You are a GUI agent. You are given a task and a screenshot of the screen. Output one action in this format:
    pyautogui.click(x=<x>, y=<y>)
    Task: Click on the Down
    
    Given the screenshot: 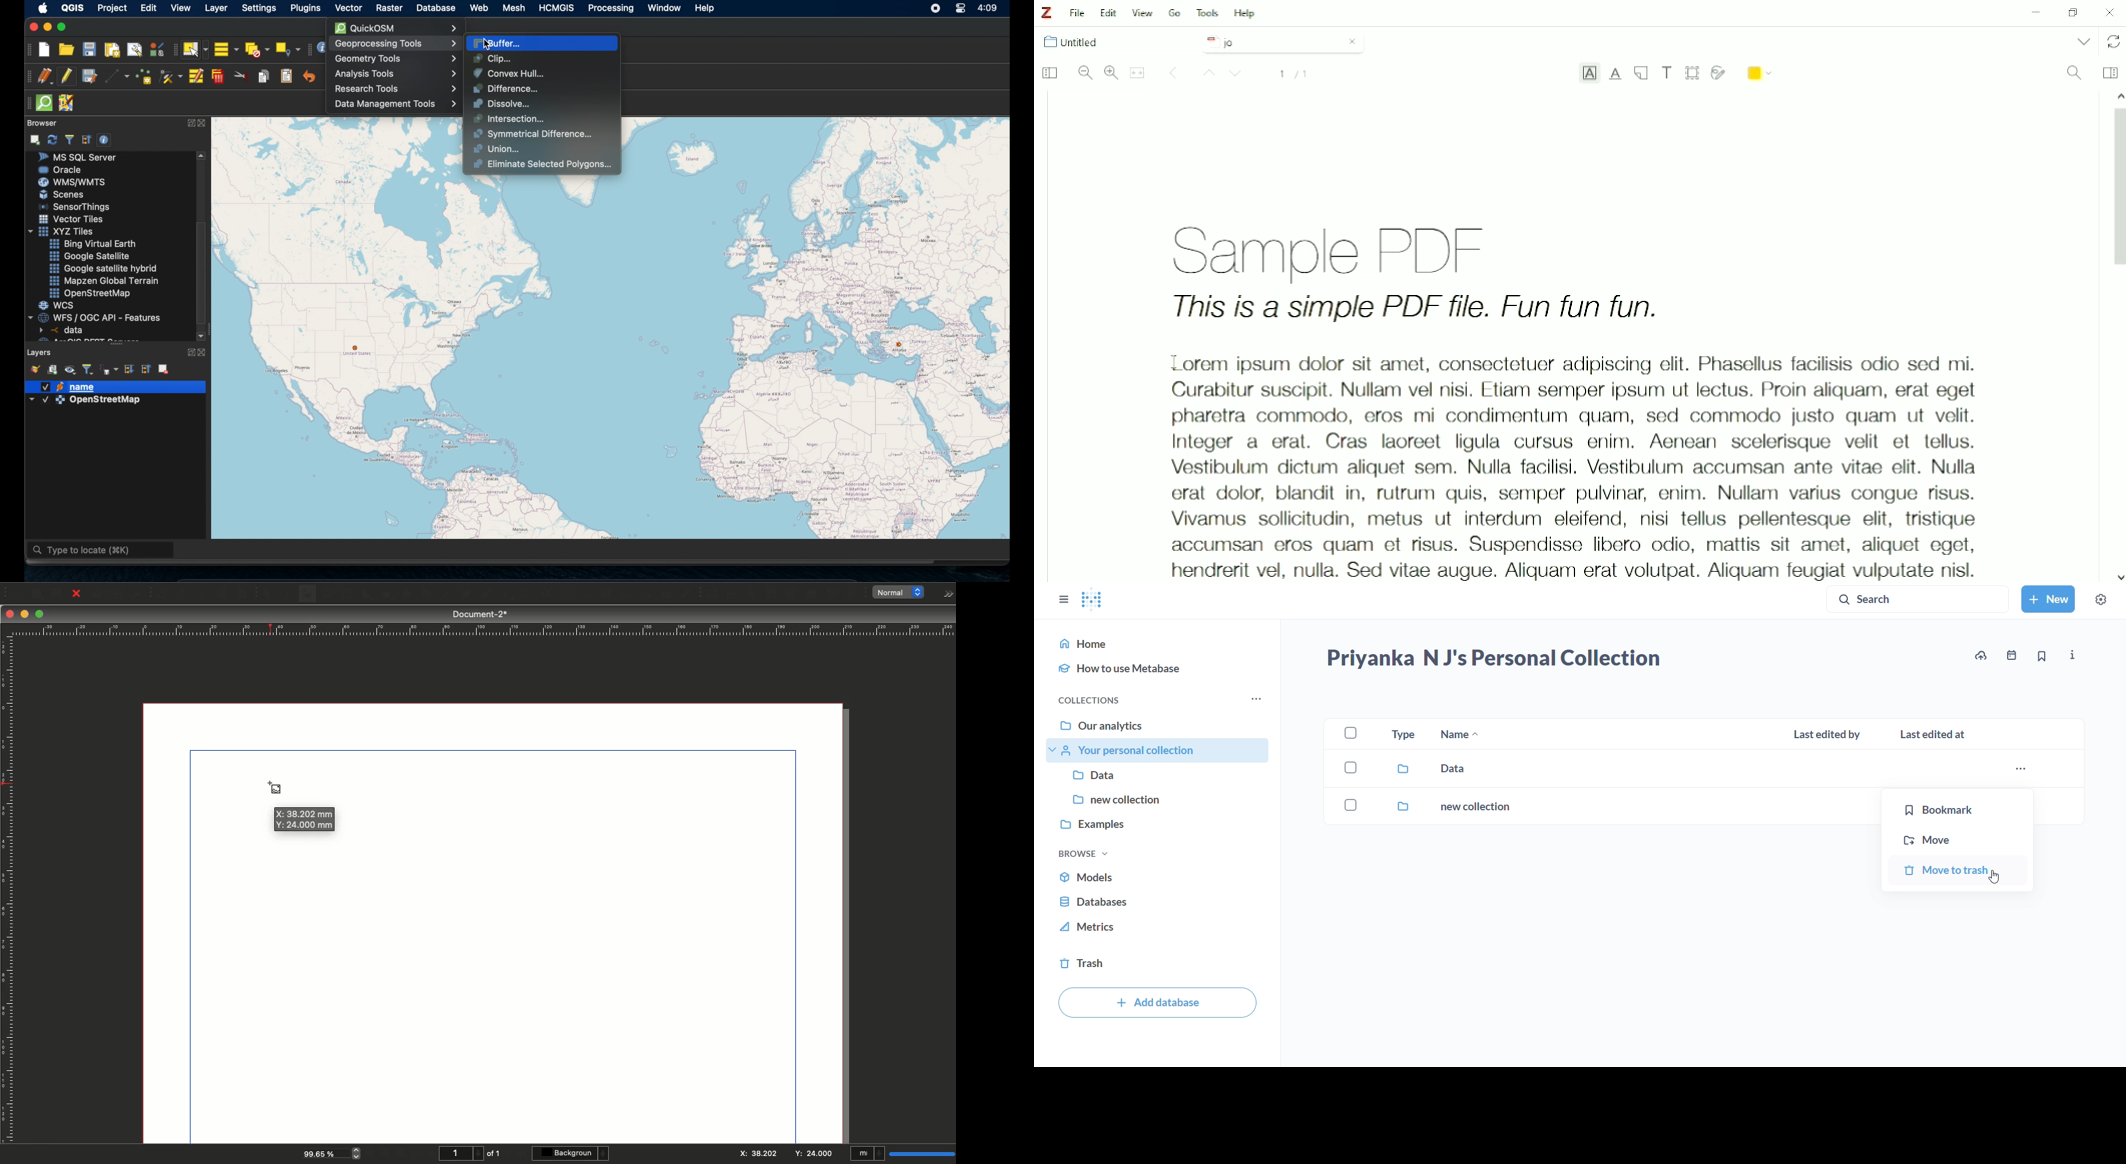 What is the action you would take?
    pyautogui.click(x=1238, y=75)
    